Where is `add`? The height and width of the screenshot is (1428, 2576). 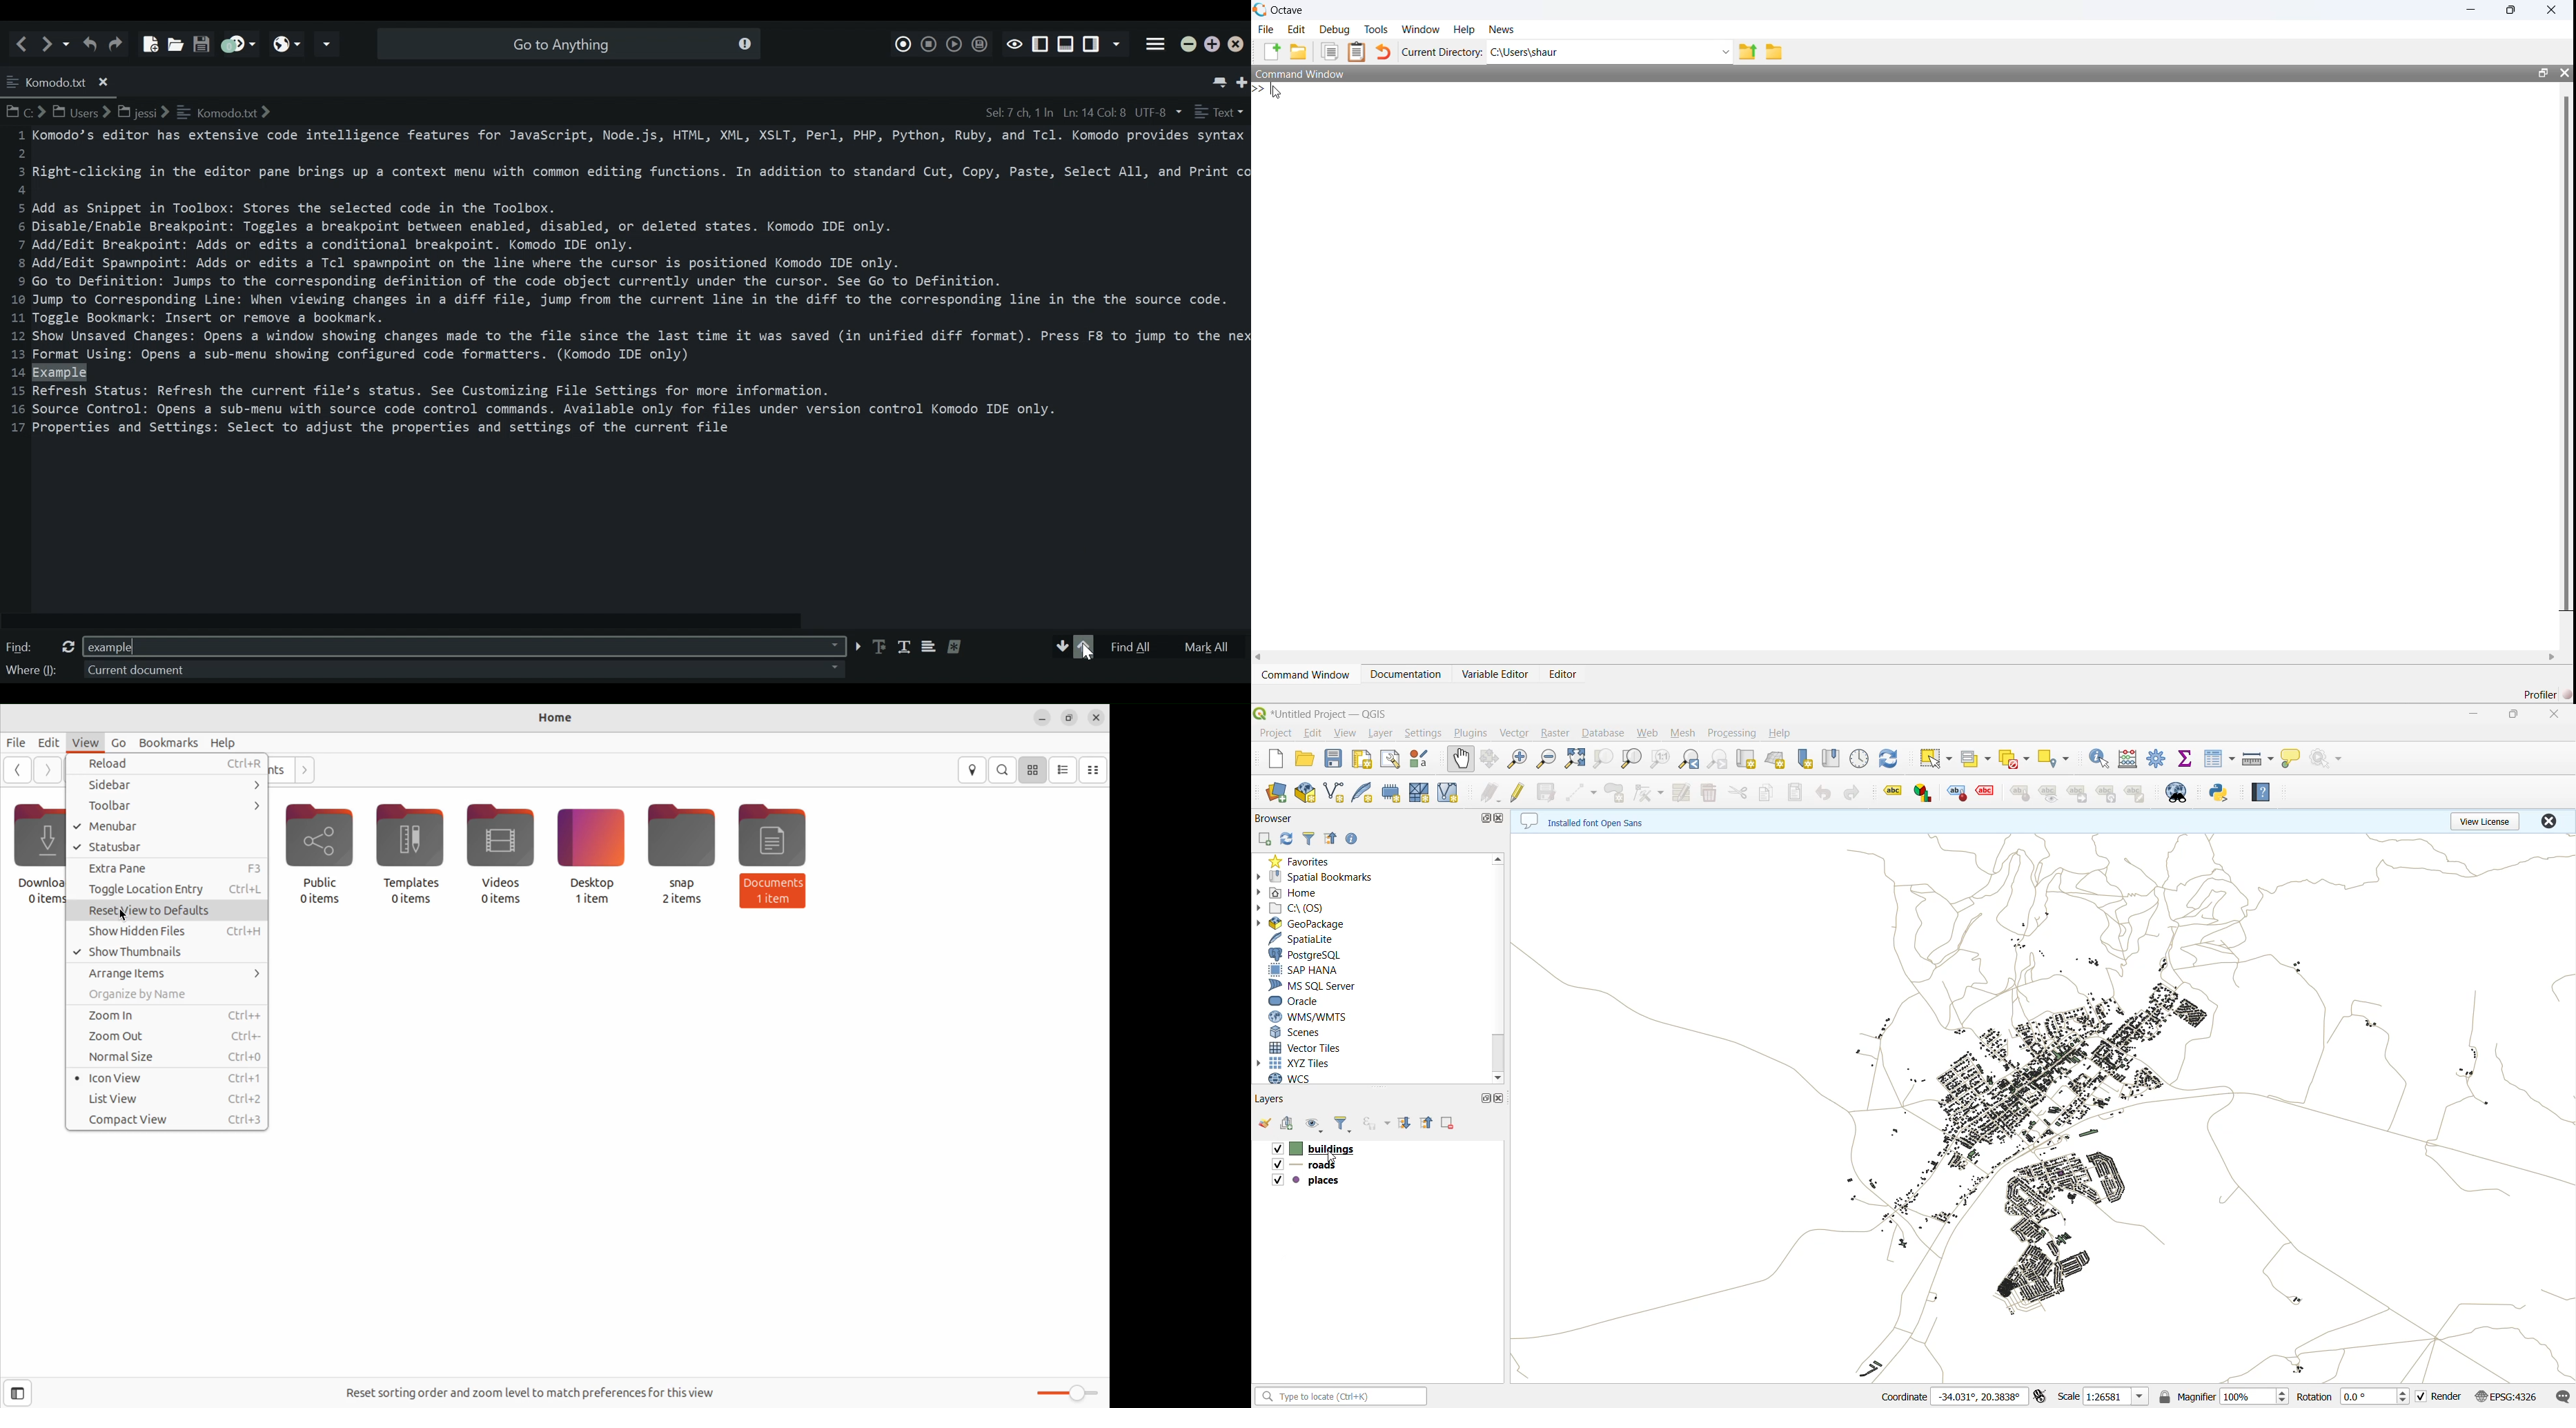
add is located at coordinates (1288, 1124).